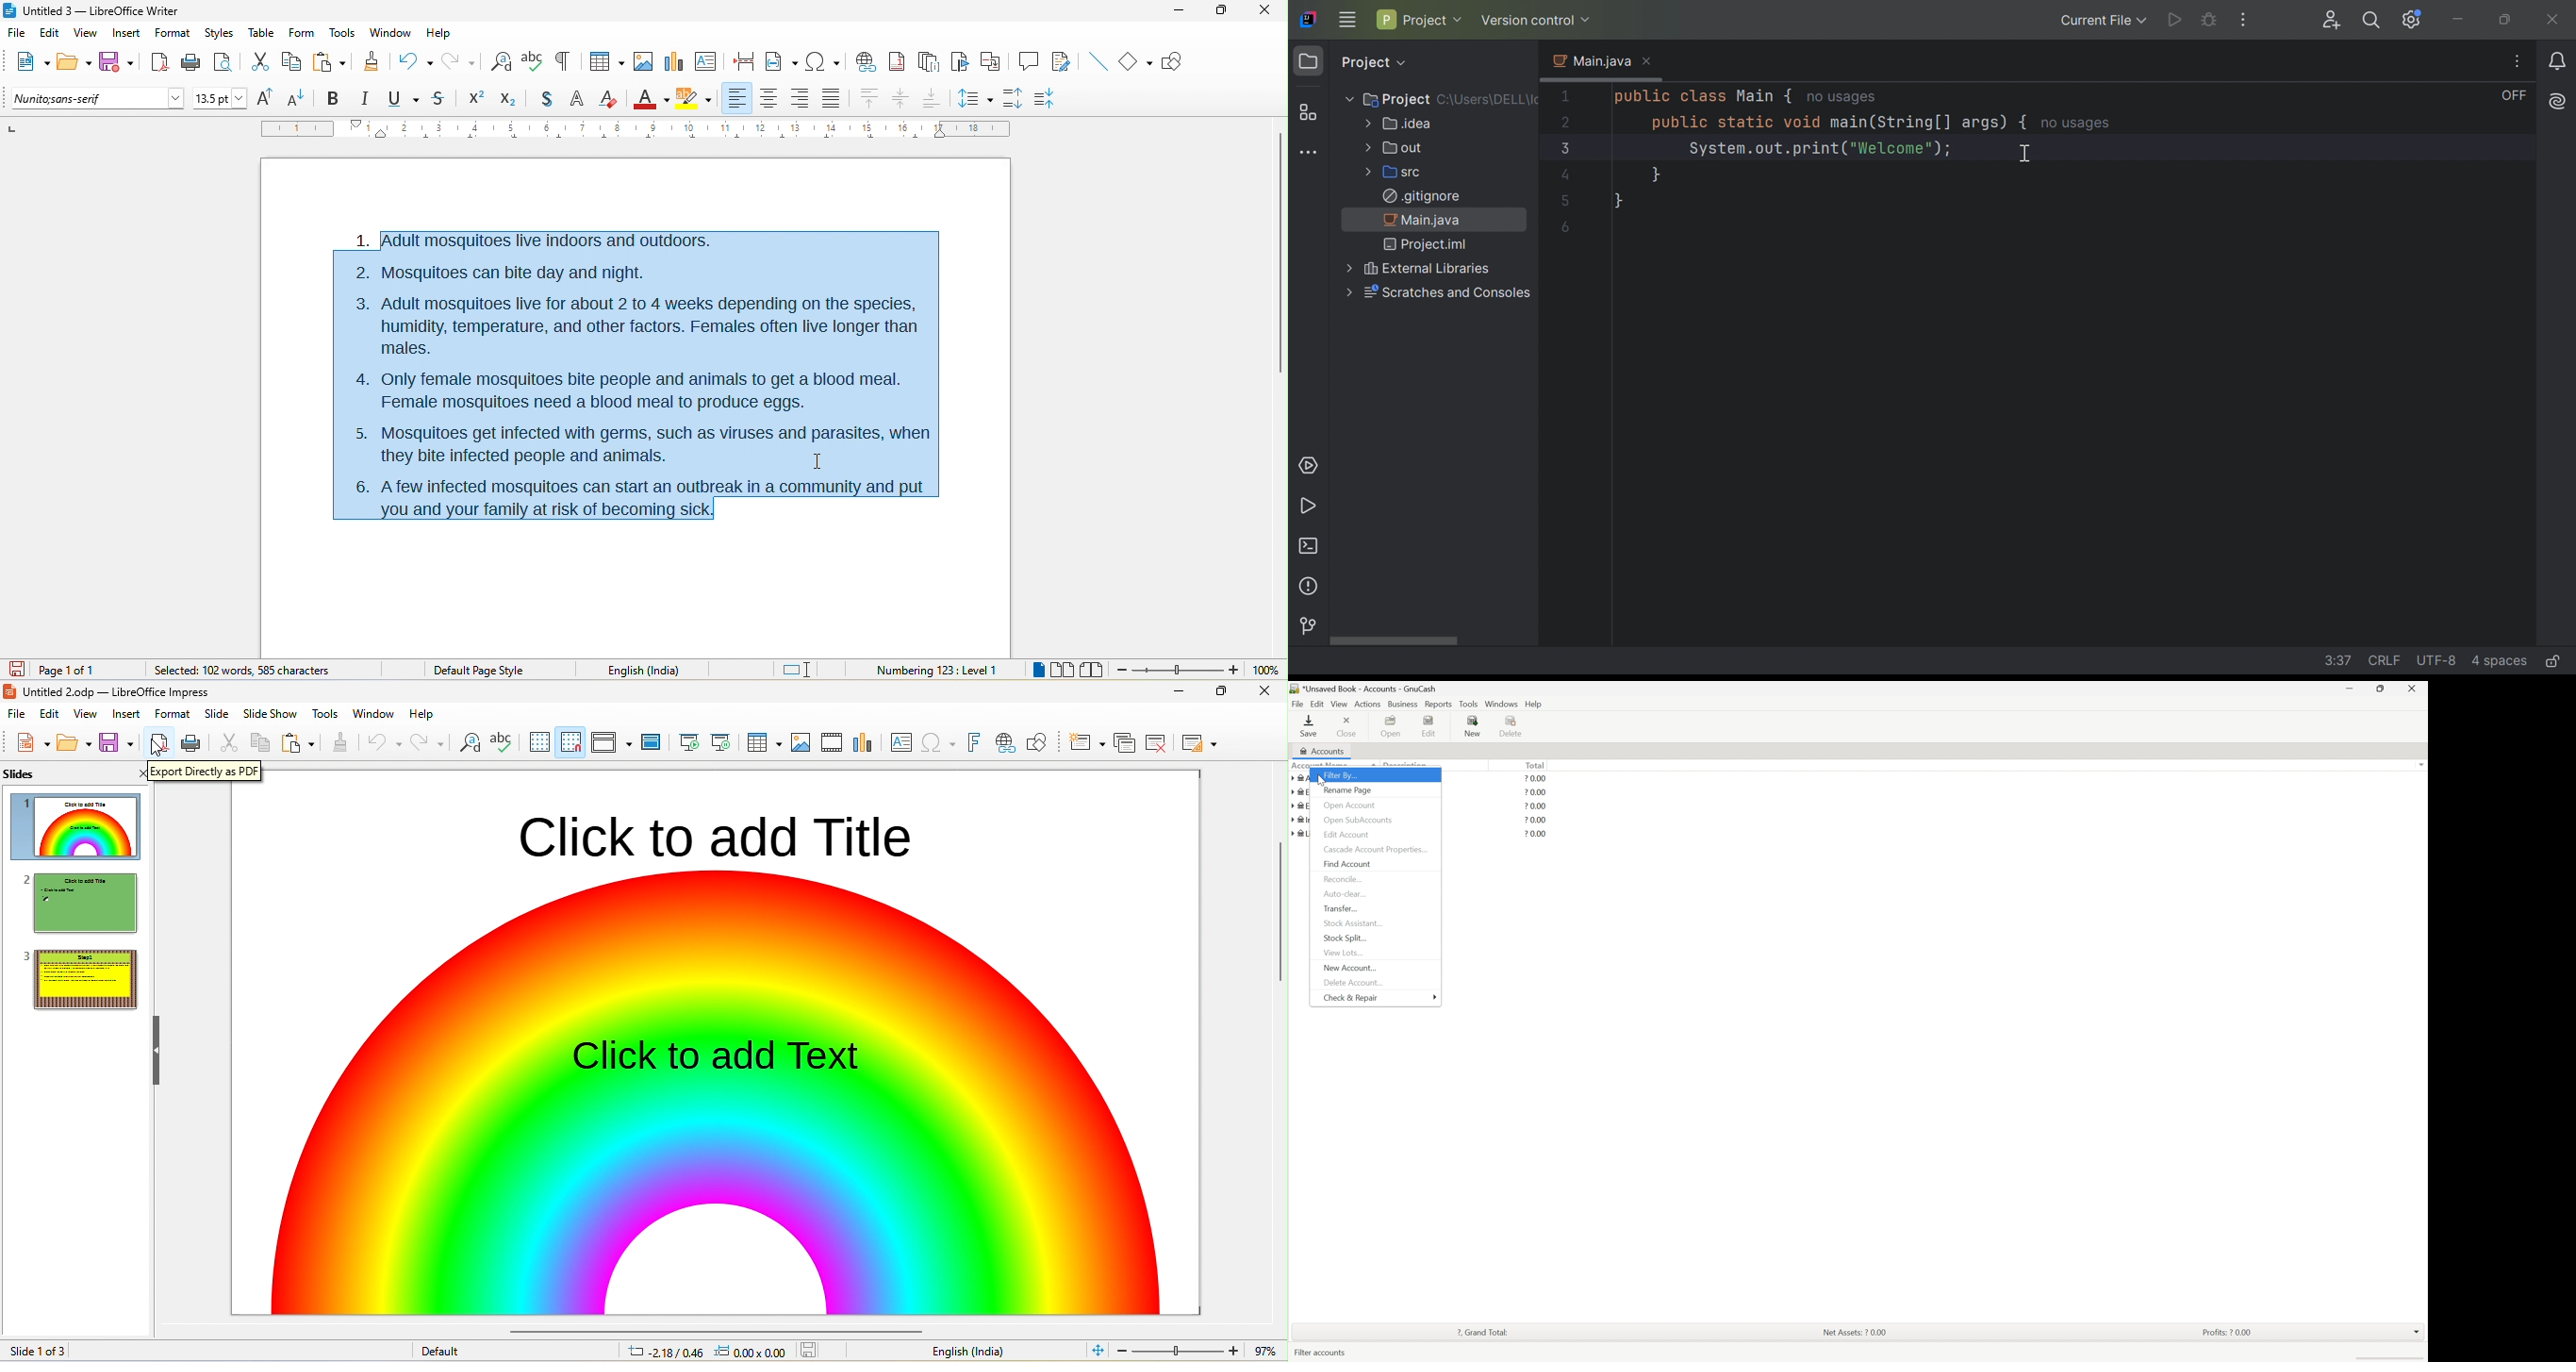  Describe the element at coordinates (2506, 20) in the screenshot. I see `Restore down` at that location.